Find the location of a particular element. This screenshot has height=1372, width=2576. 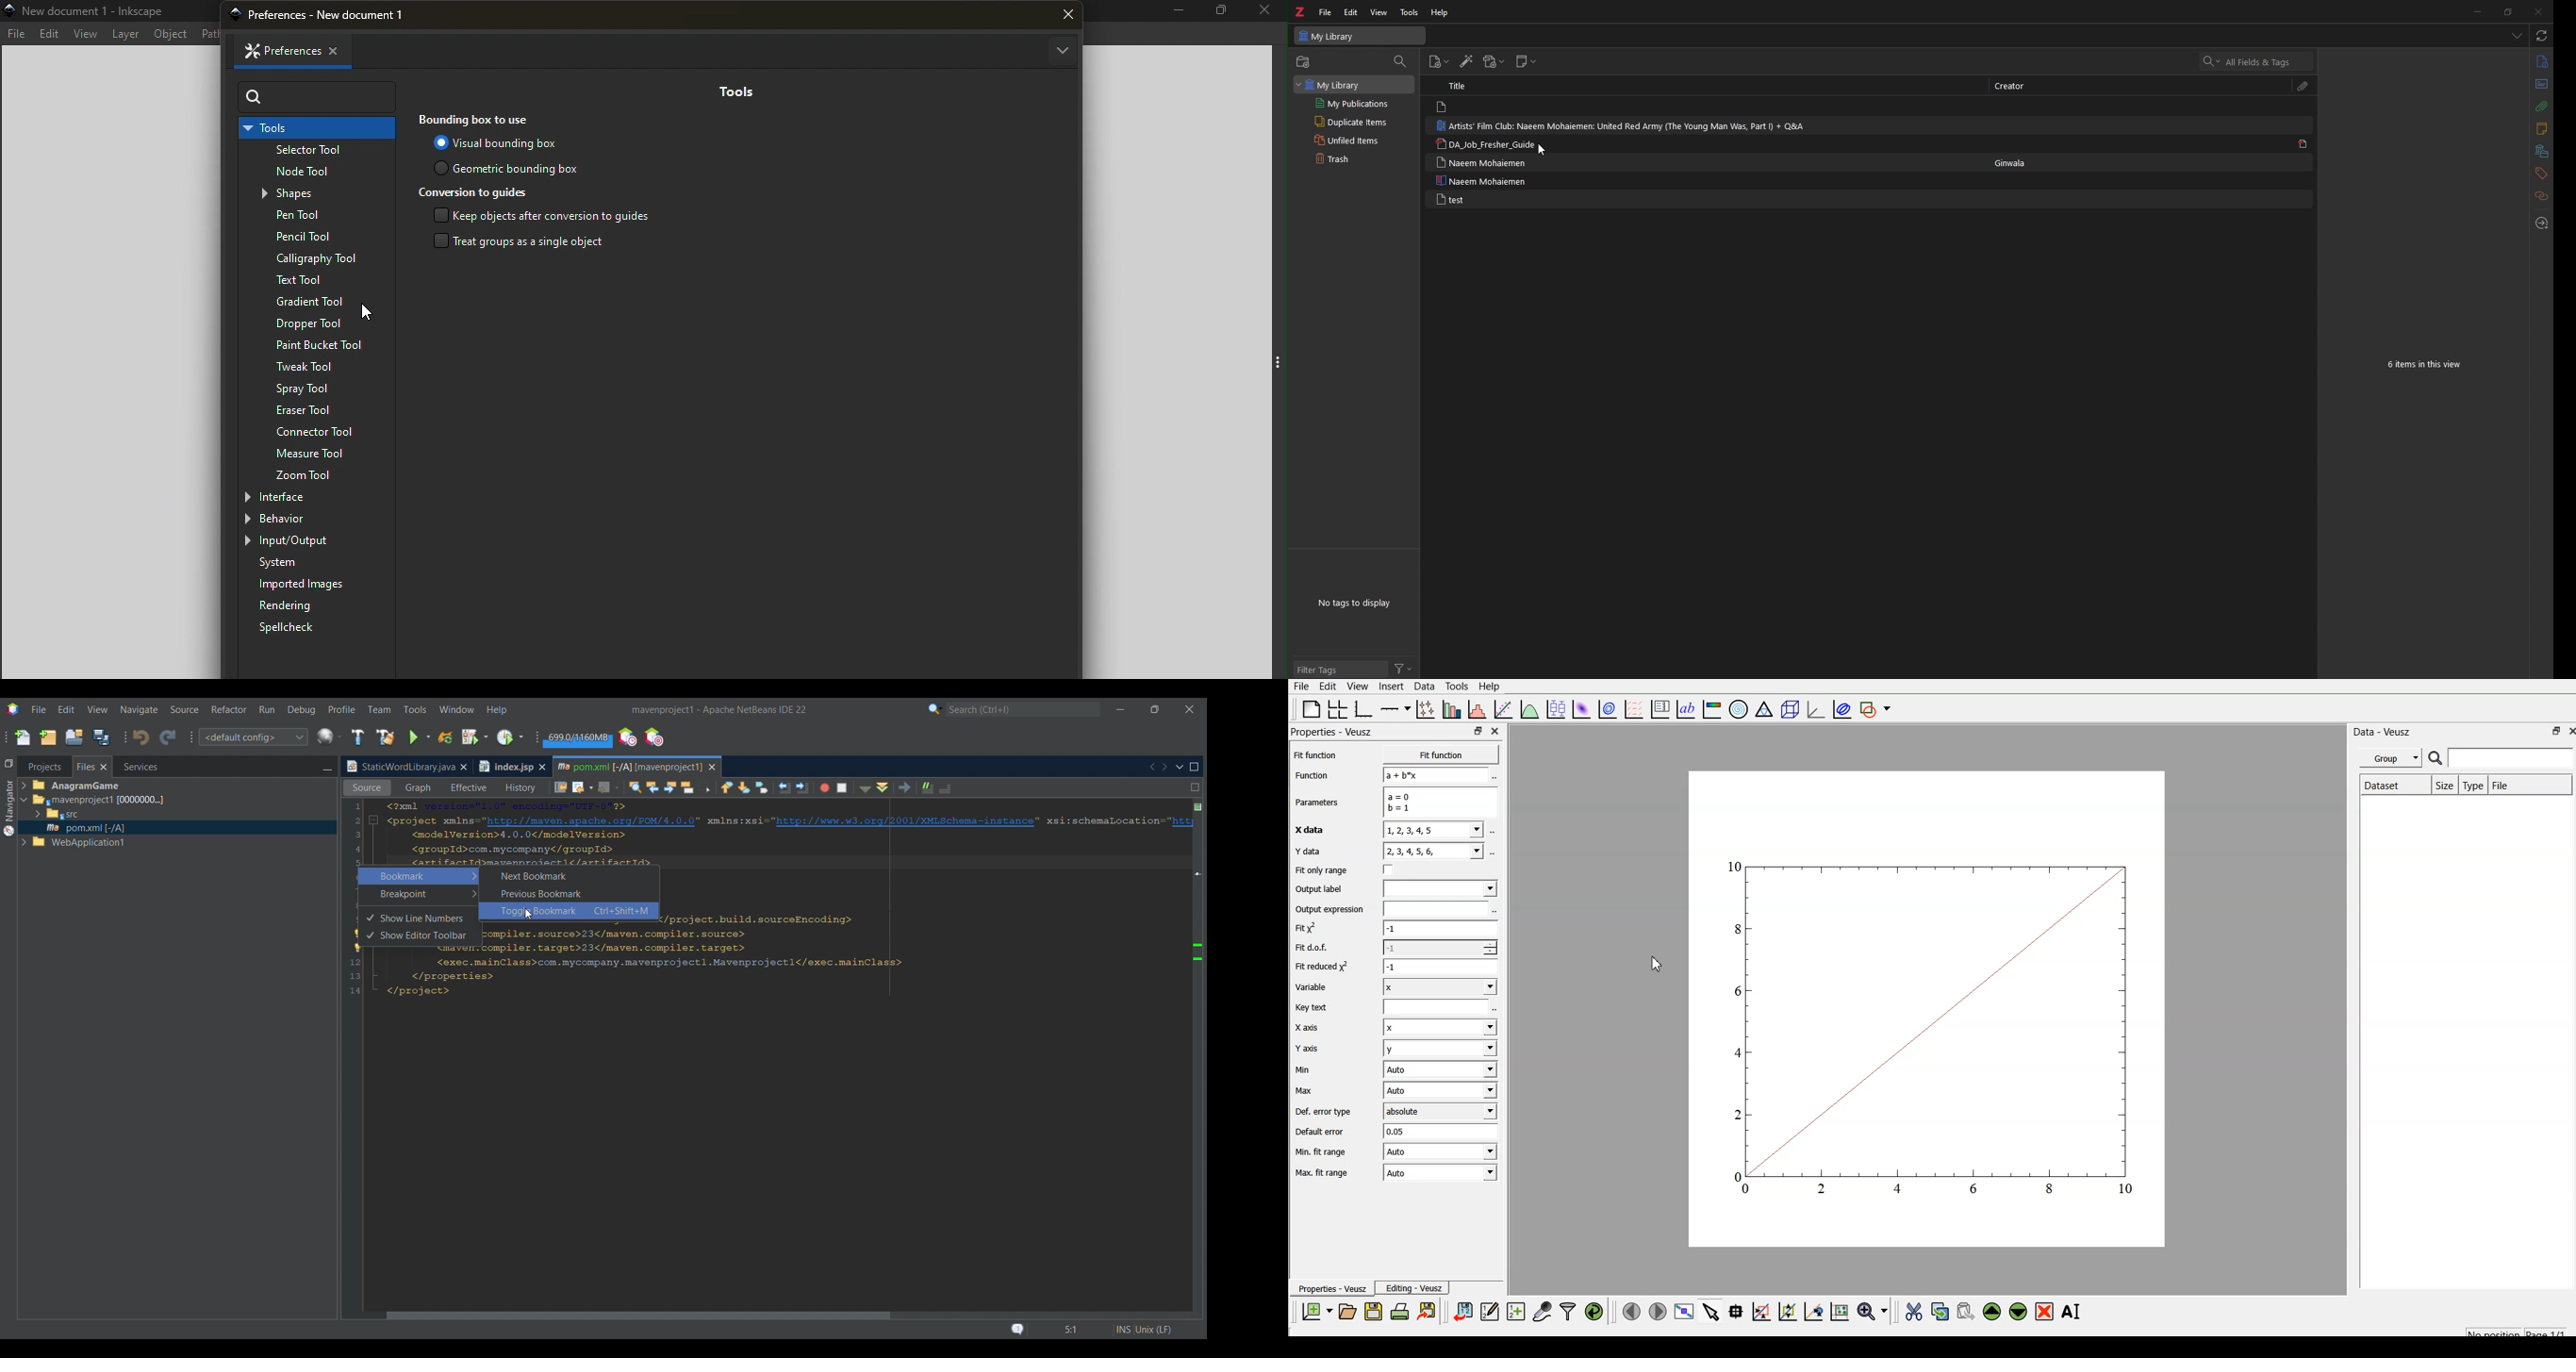

view is located at coordinates (1380, 13).